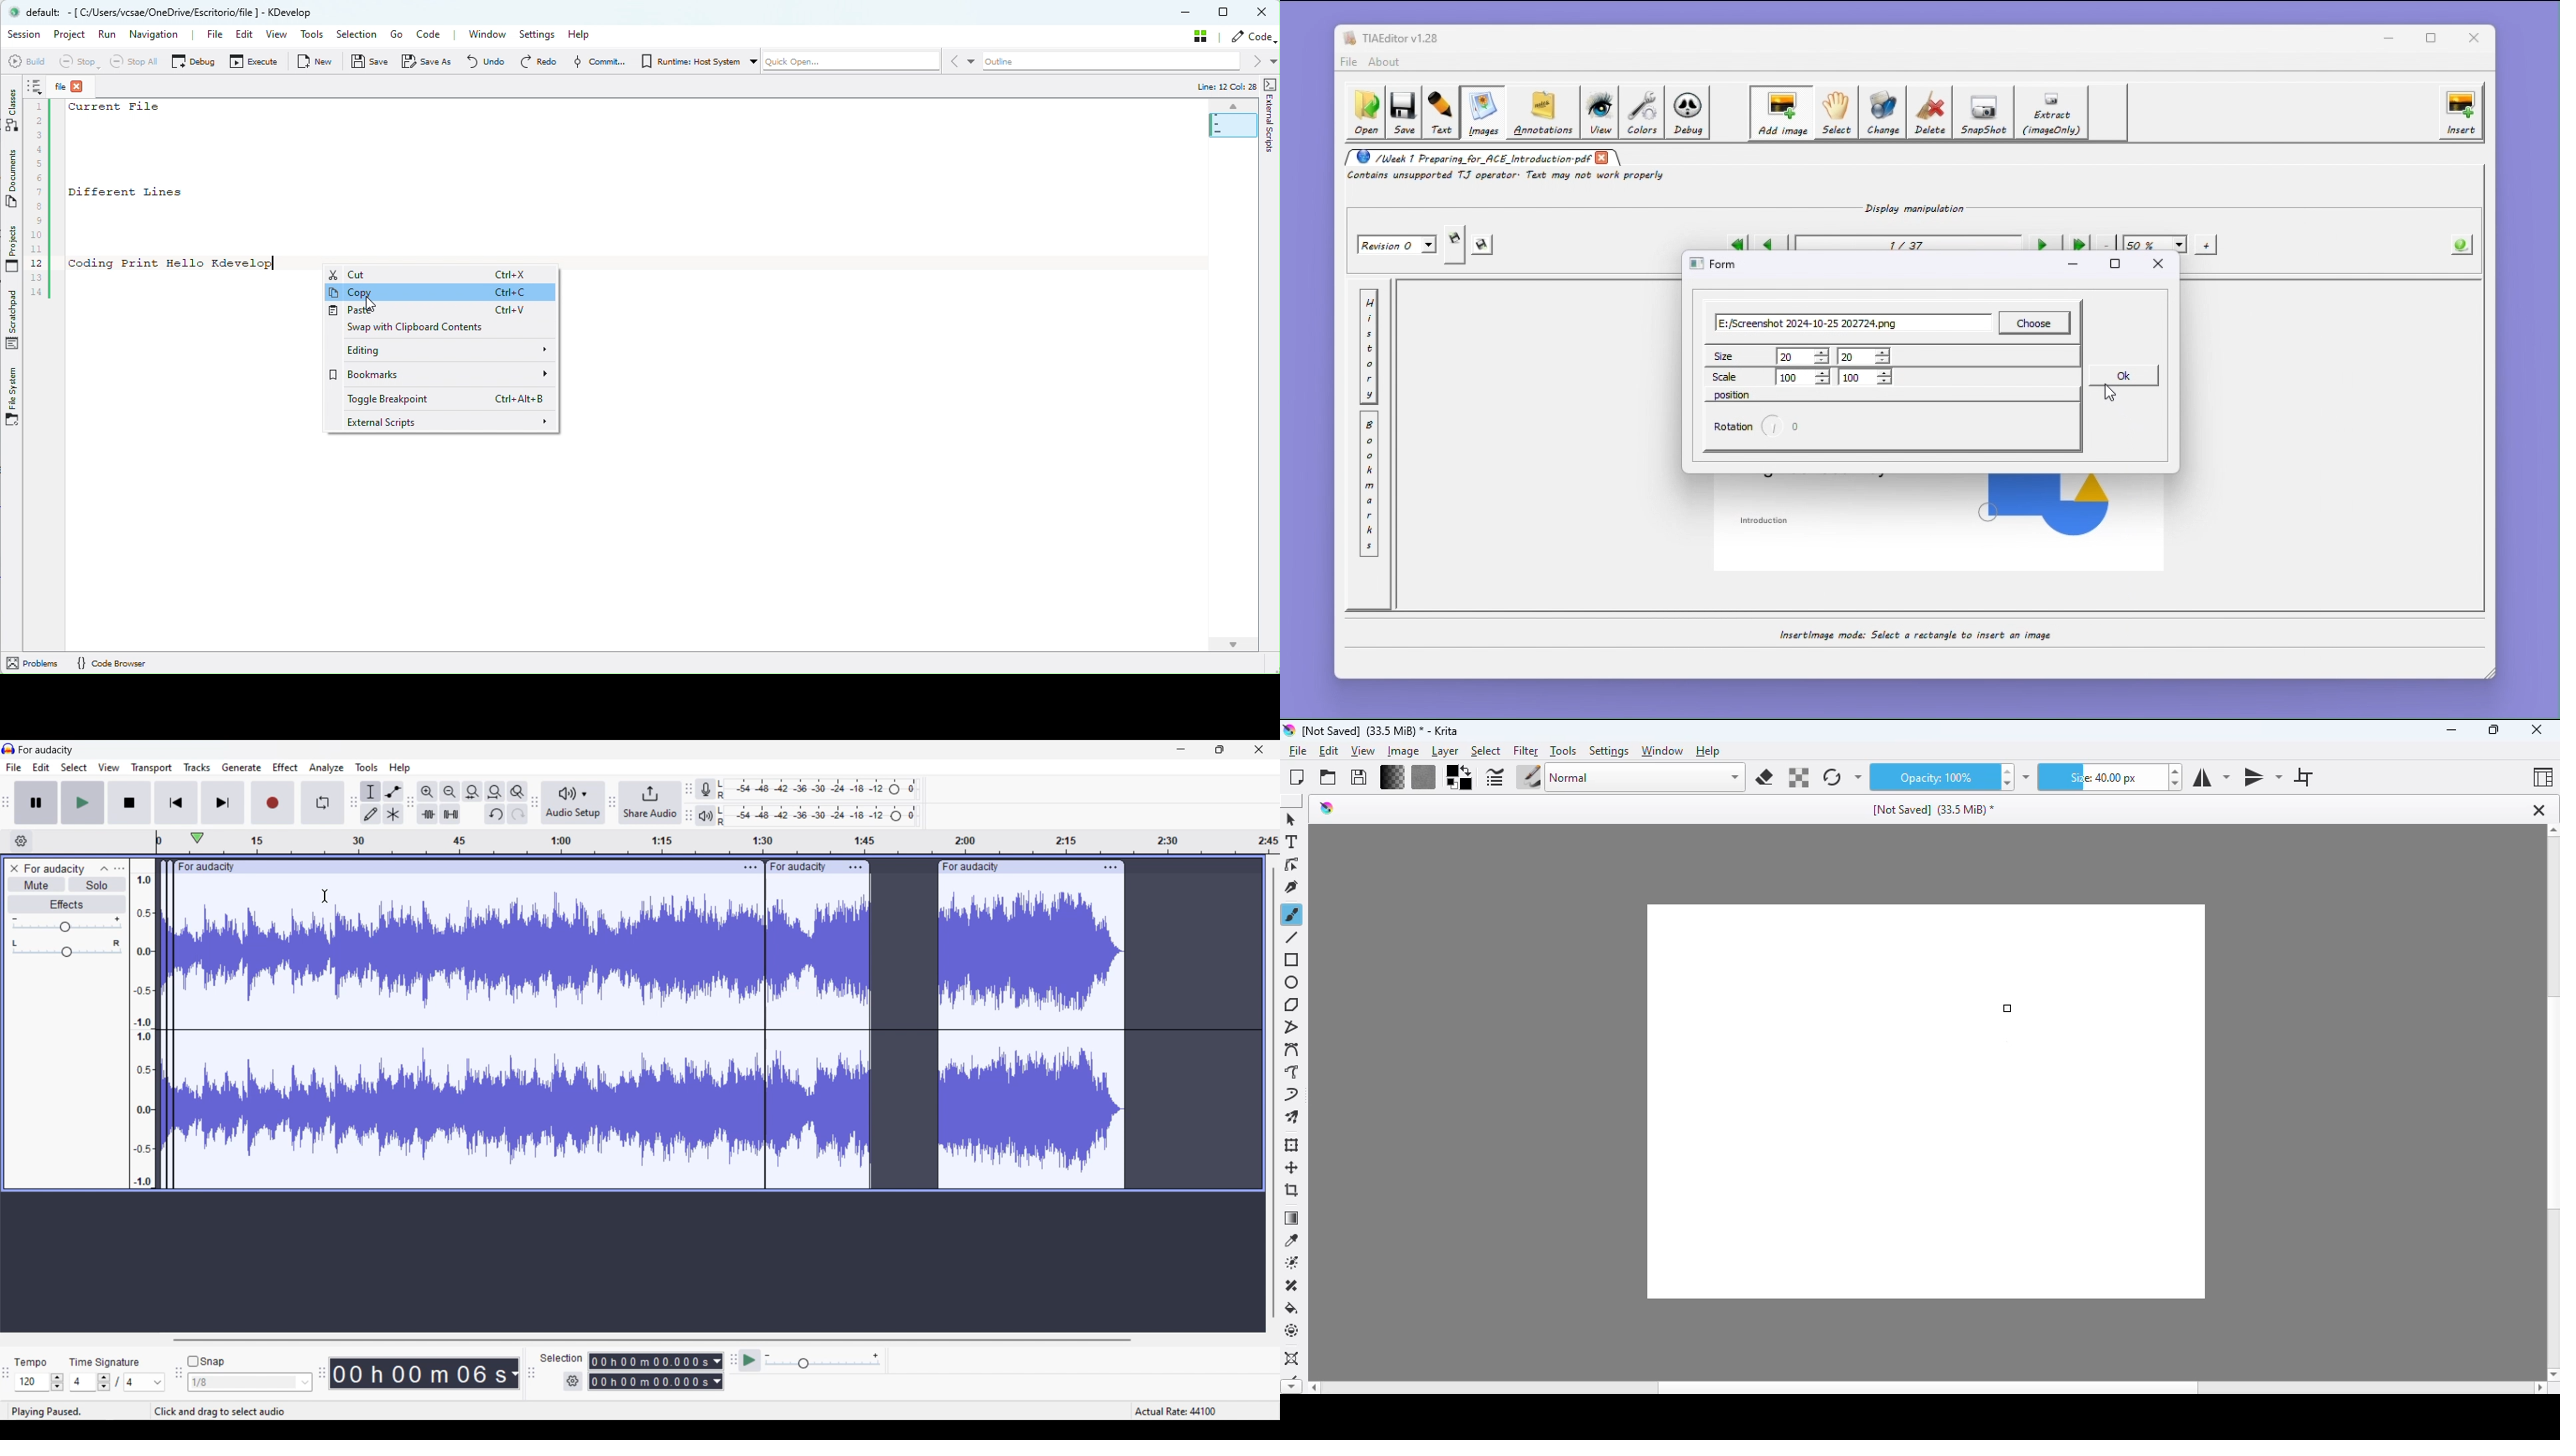 This screenshot has width=2576, height=1456. I want to click on close, so click(1263, 12).